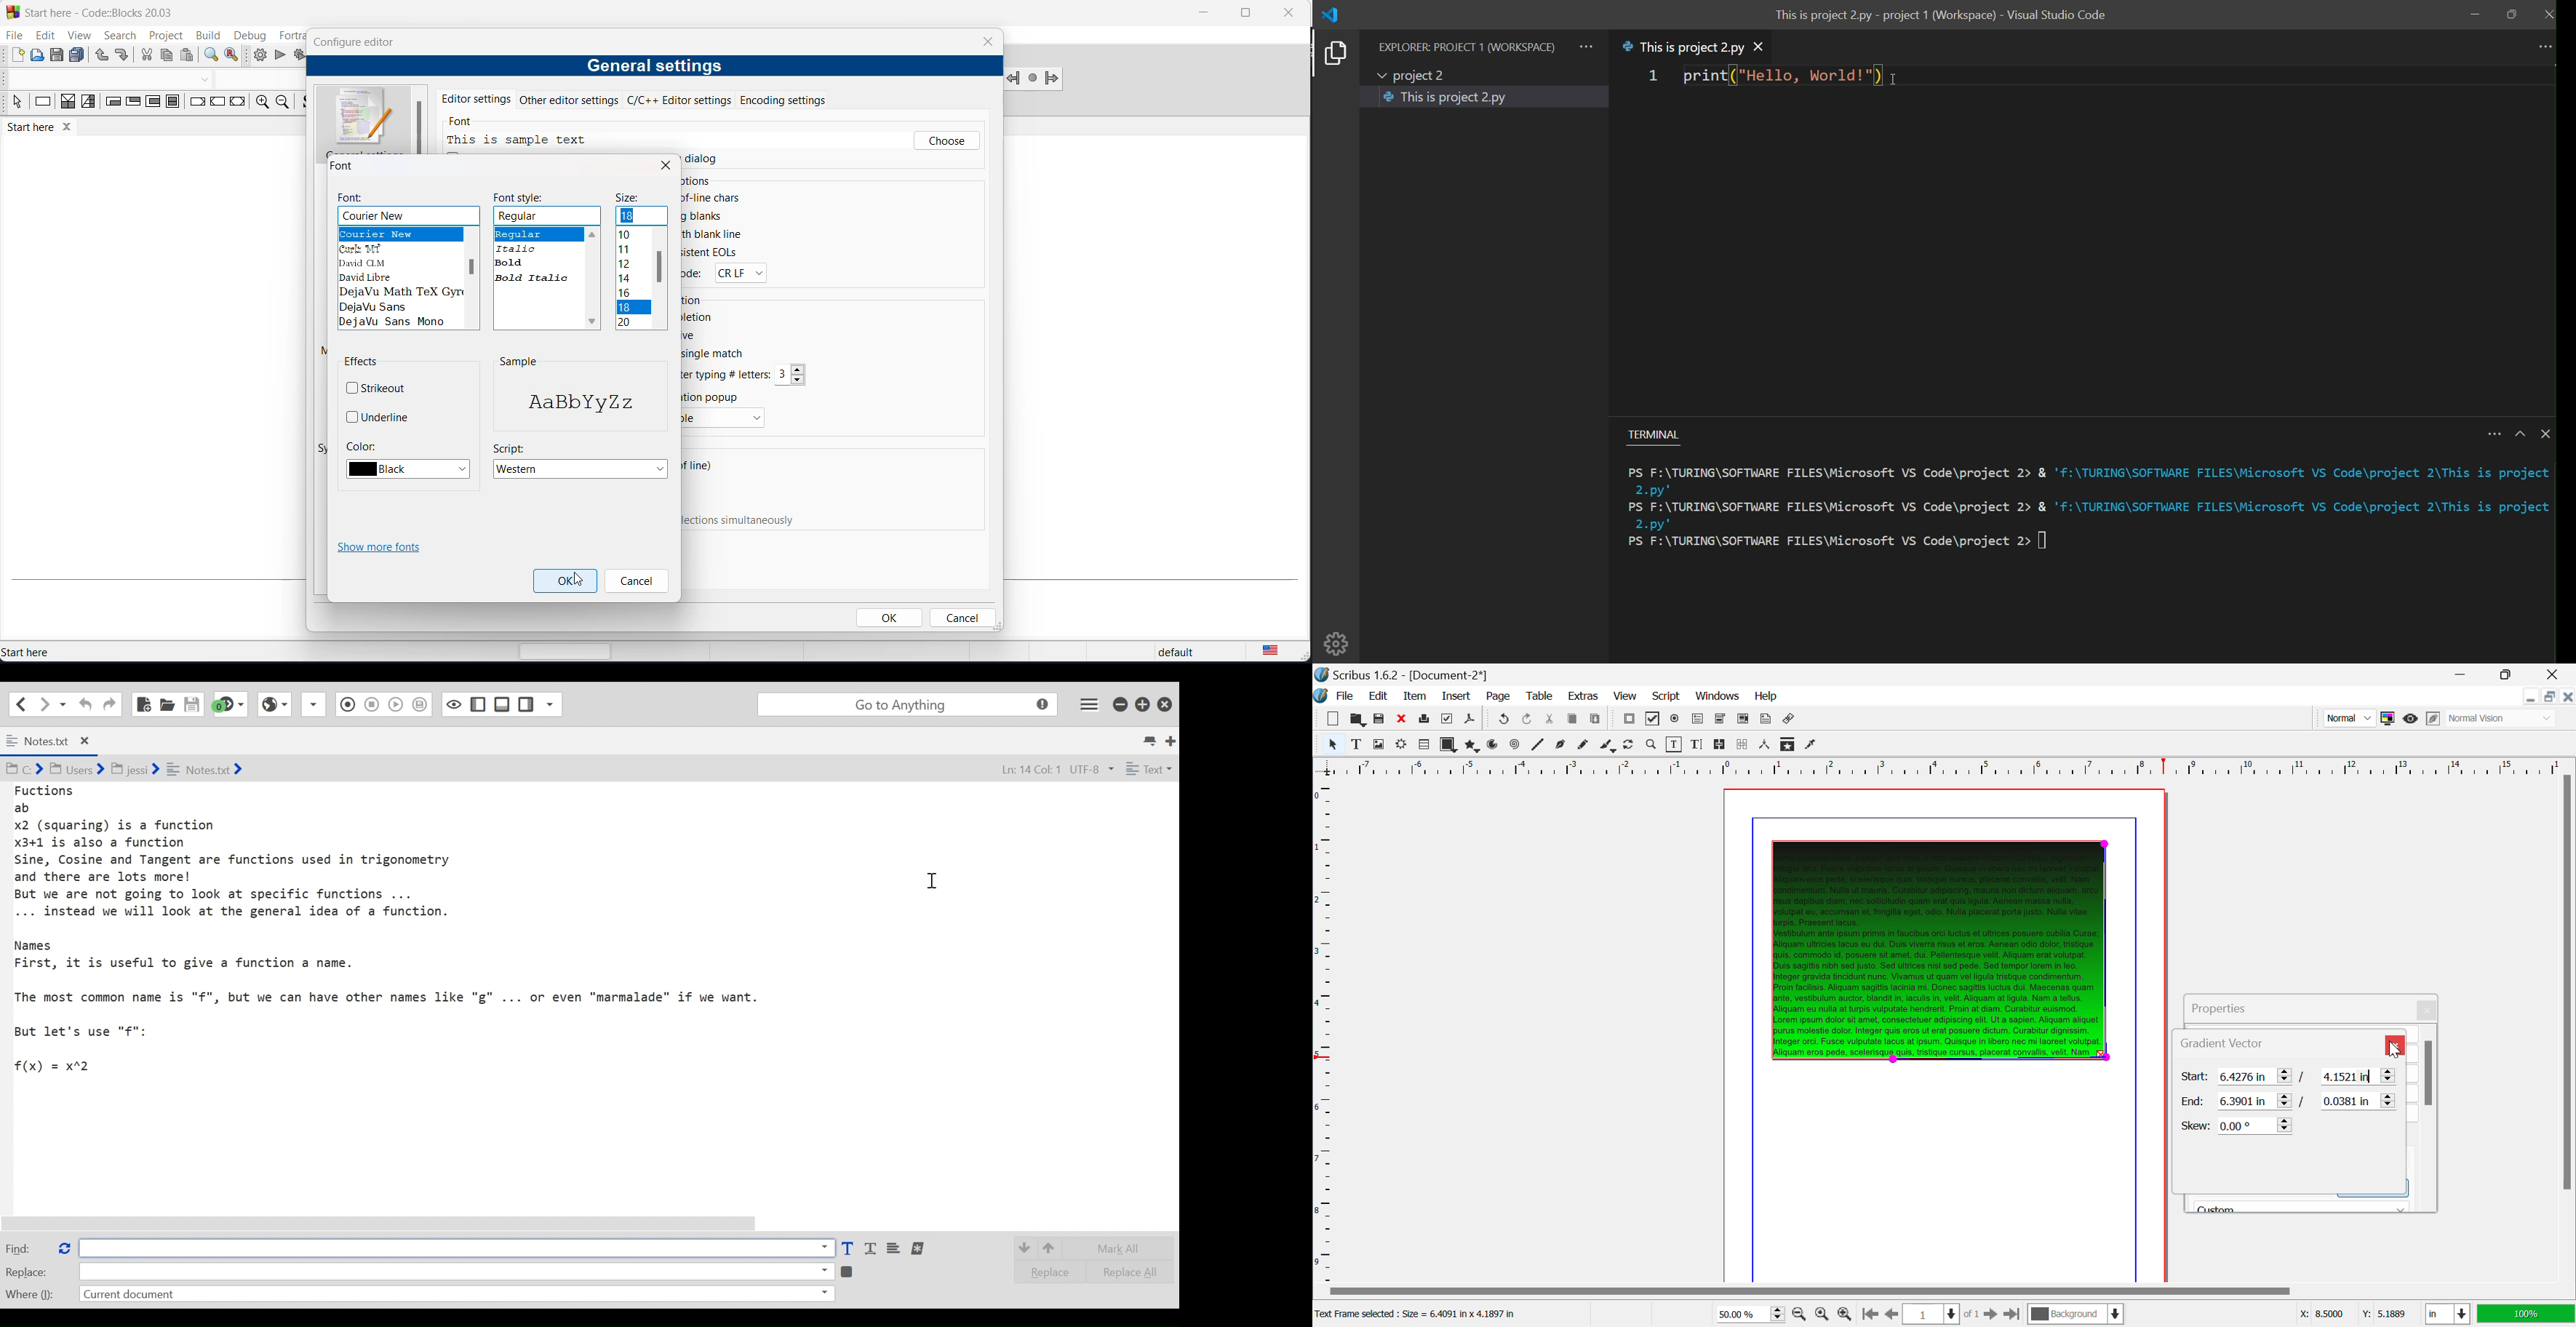  Describe the element at coordinates (1743, 744) in the screenshot. I see `Delink Frames` at that location.